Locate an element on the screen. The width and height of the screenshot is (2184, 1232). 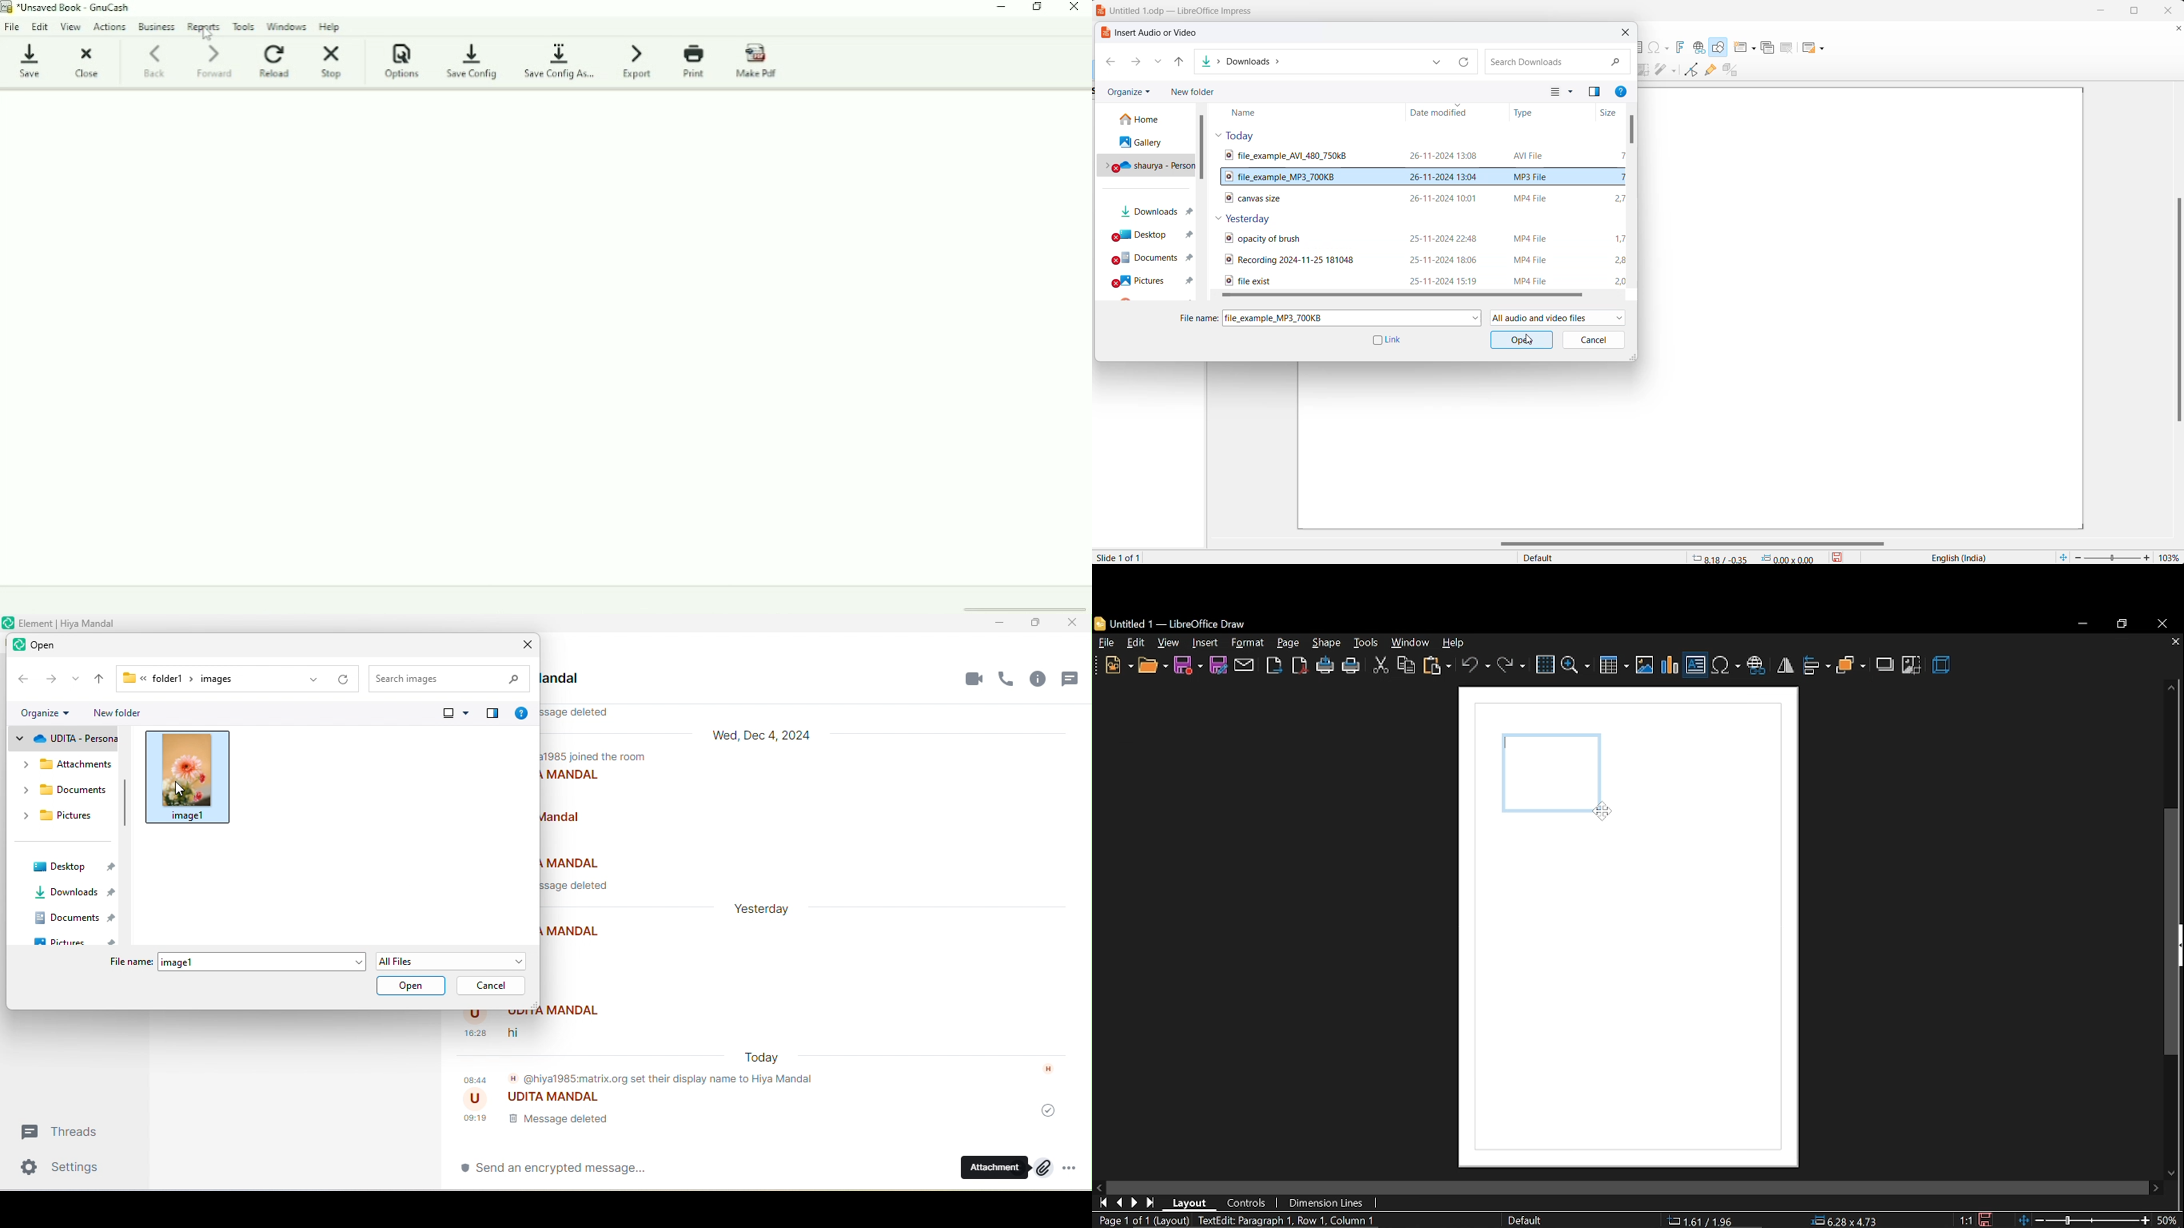
go back is located at coordinates (1112, 62).